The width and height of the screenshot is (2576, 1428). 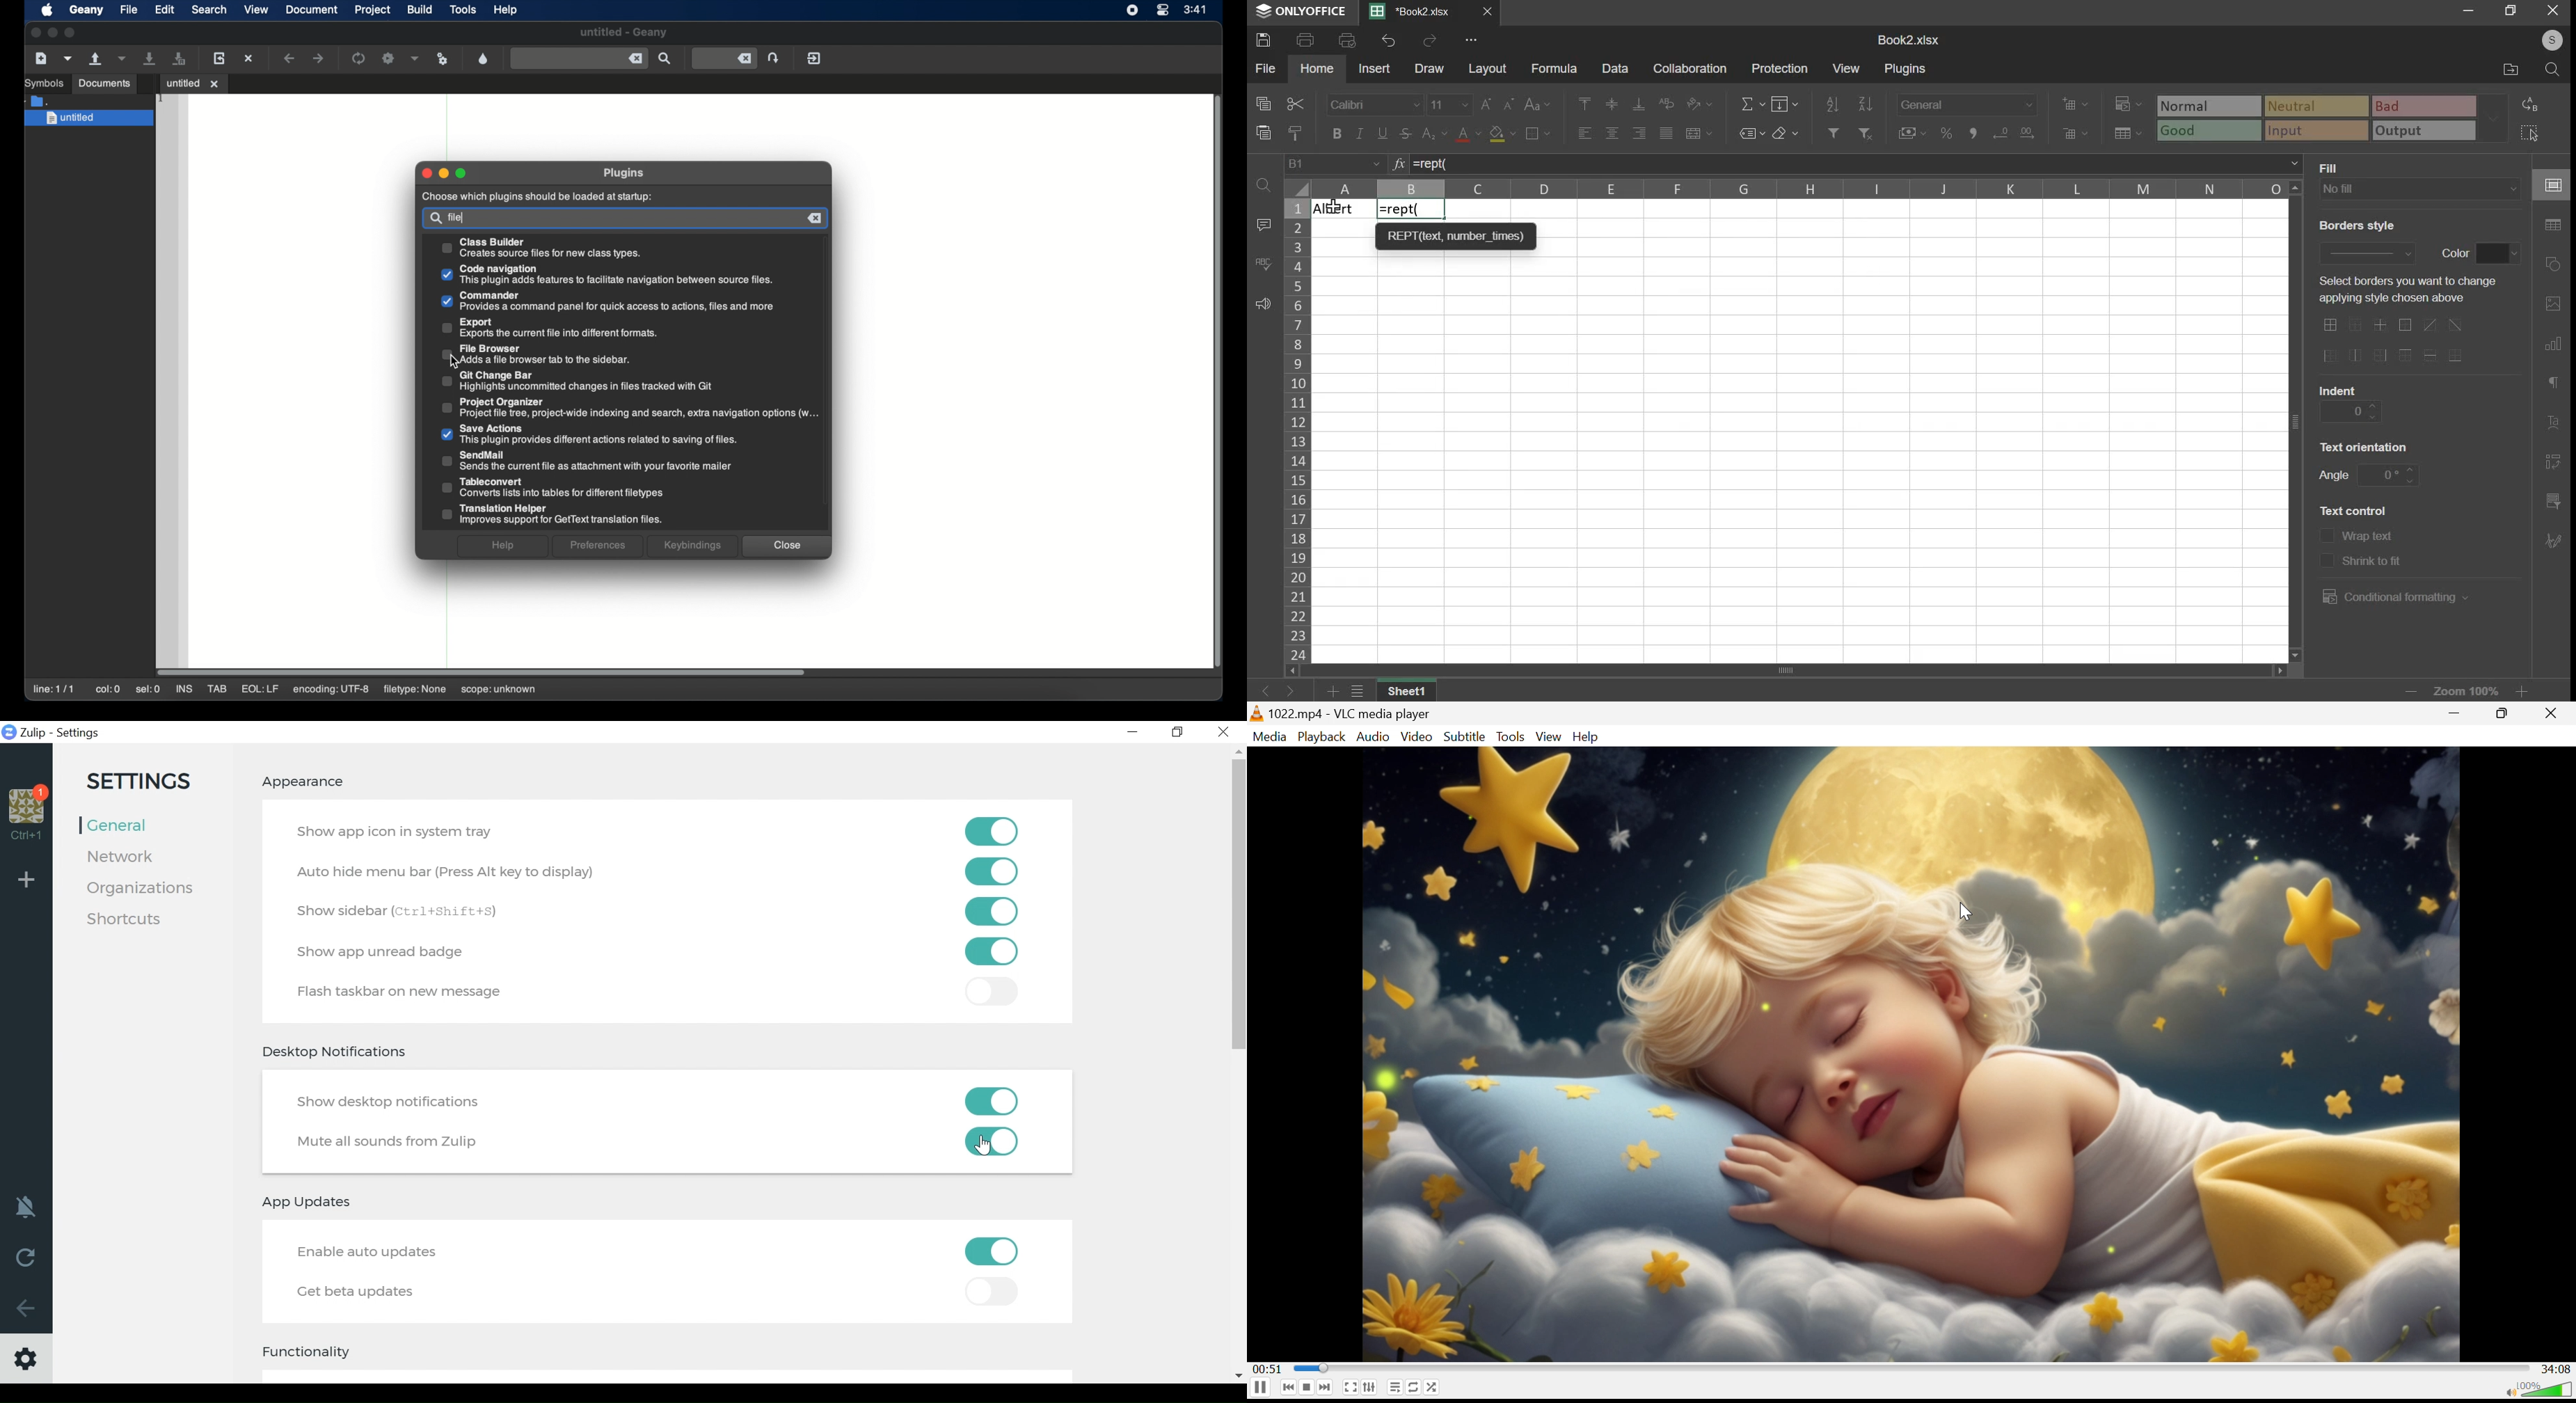 What do you see at coordinates (1342, 208) in the screenshot?
I see `Text` at bounding box center [1342, 208].